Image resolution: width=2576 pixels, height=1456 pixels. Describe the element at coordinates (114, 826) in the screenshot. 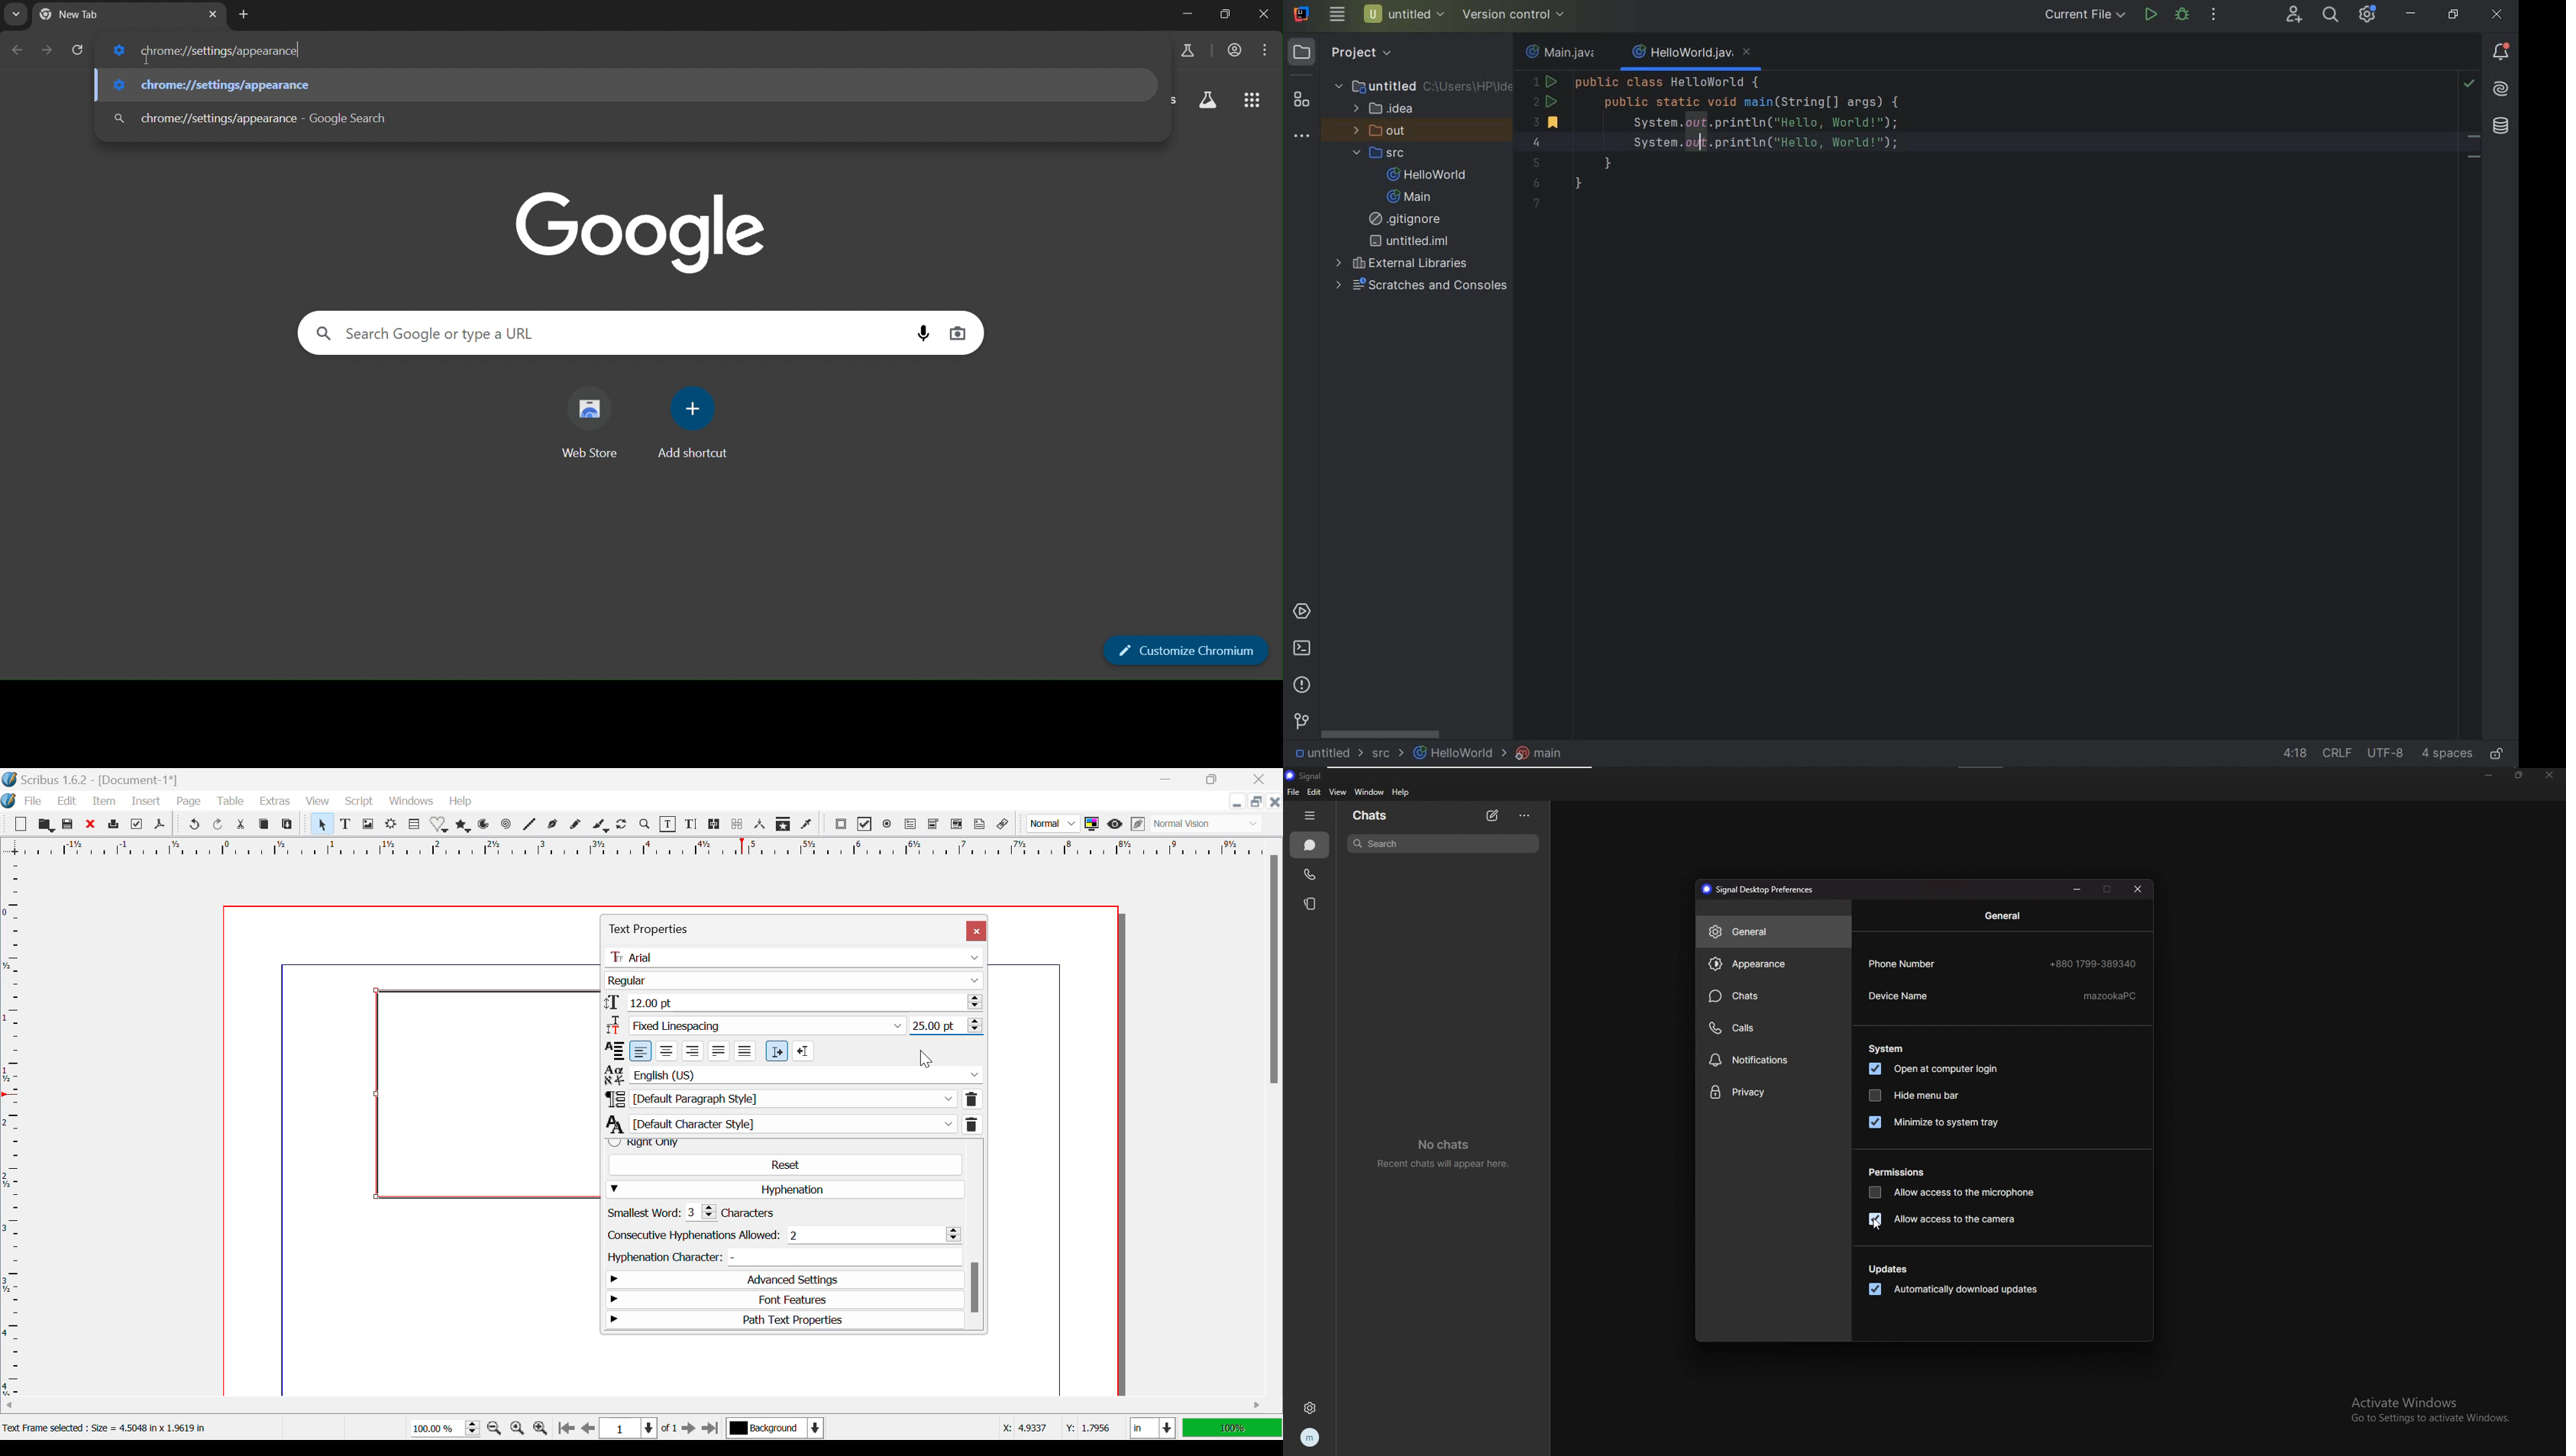

I see `Print` at that location.